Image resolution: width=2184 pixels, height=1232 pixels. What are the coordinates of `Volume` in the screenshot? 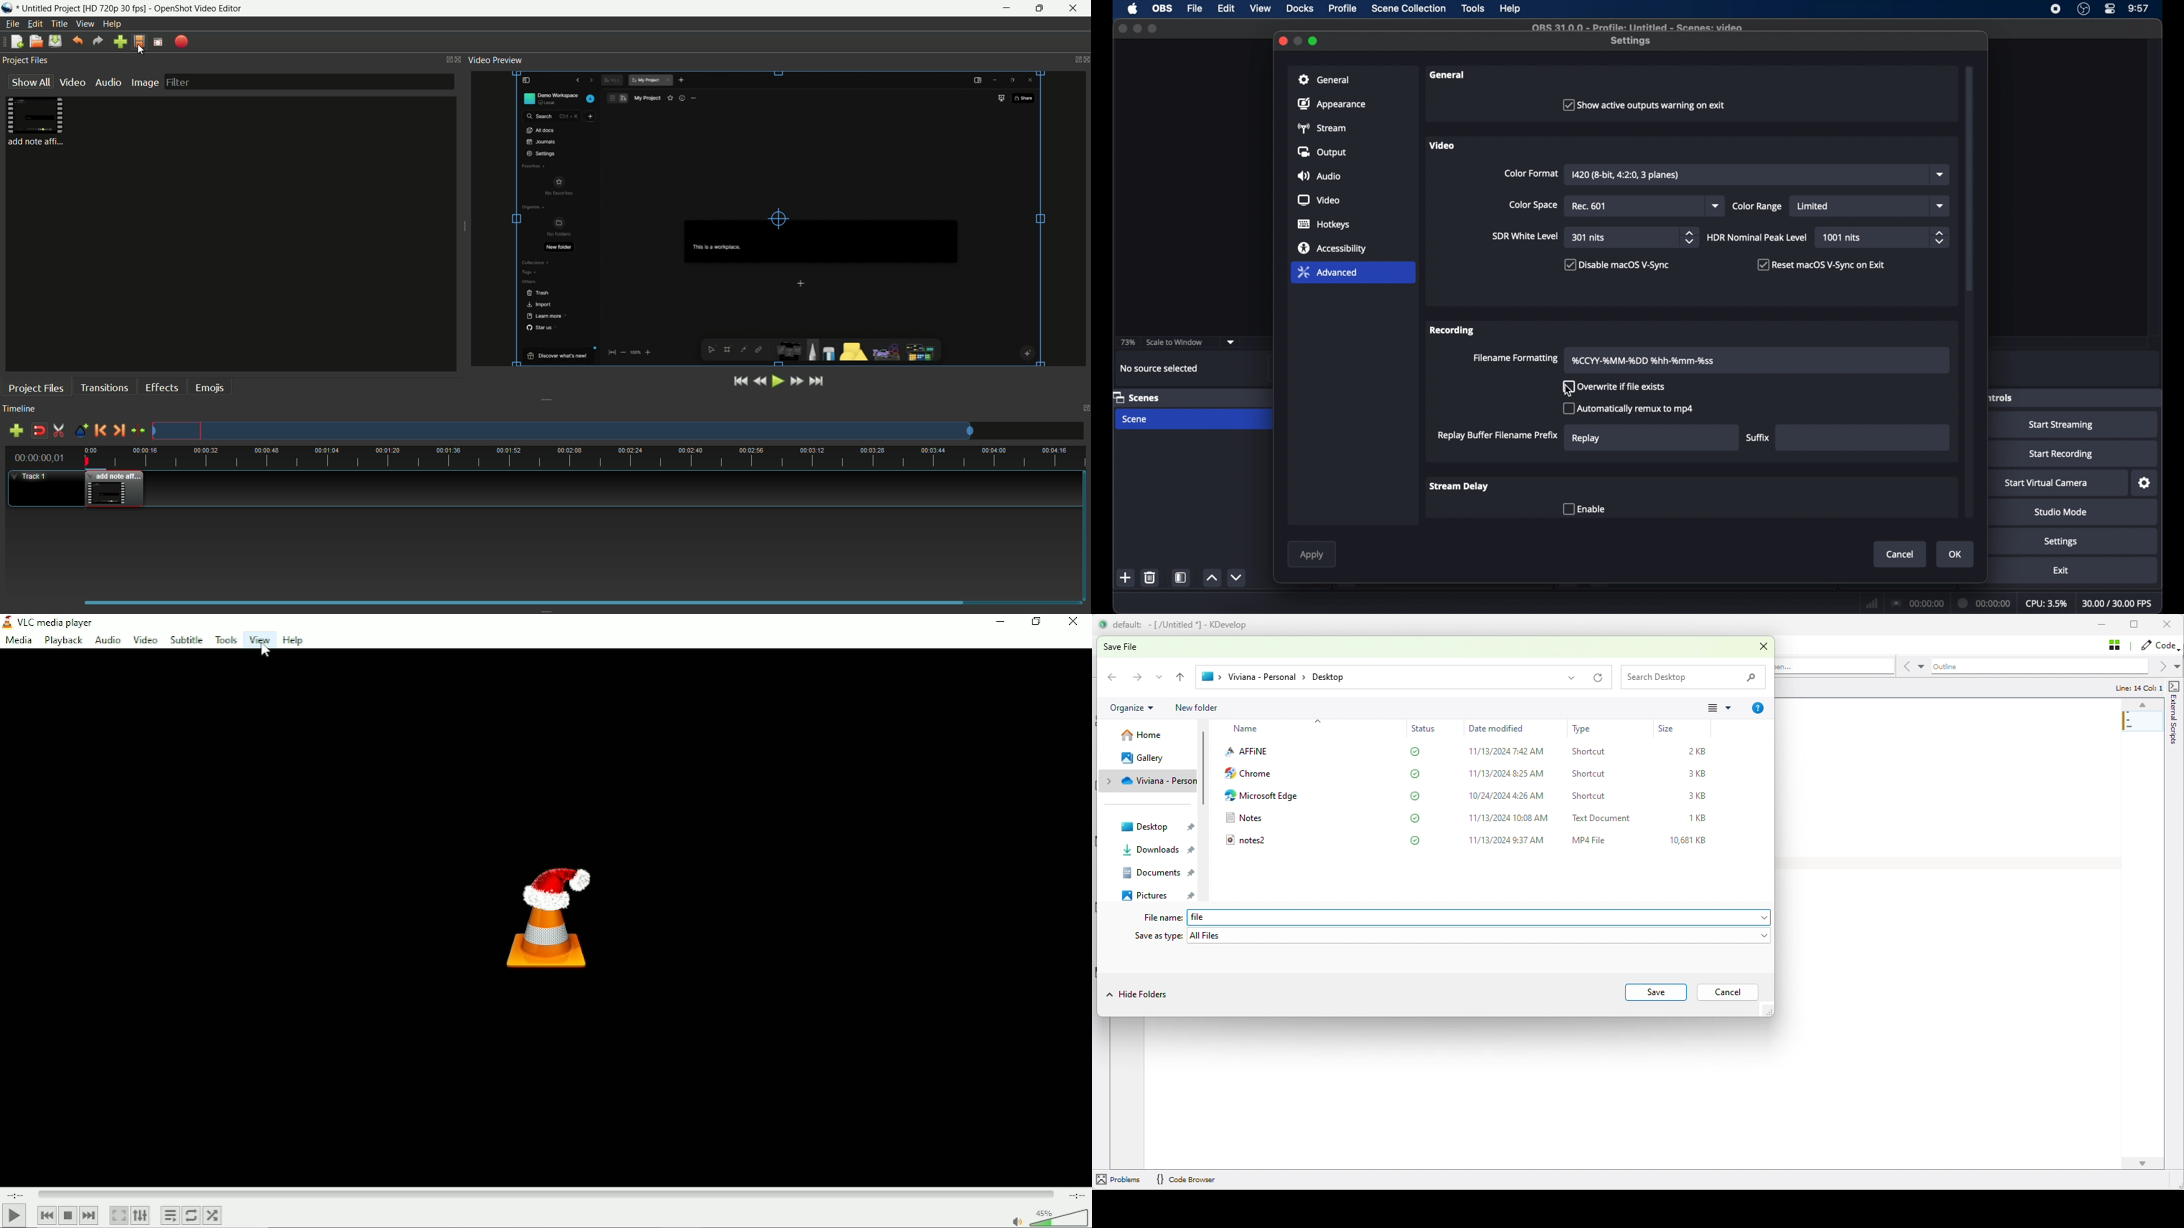 It's located at (1046, 1217).